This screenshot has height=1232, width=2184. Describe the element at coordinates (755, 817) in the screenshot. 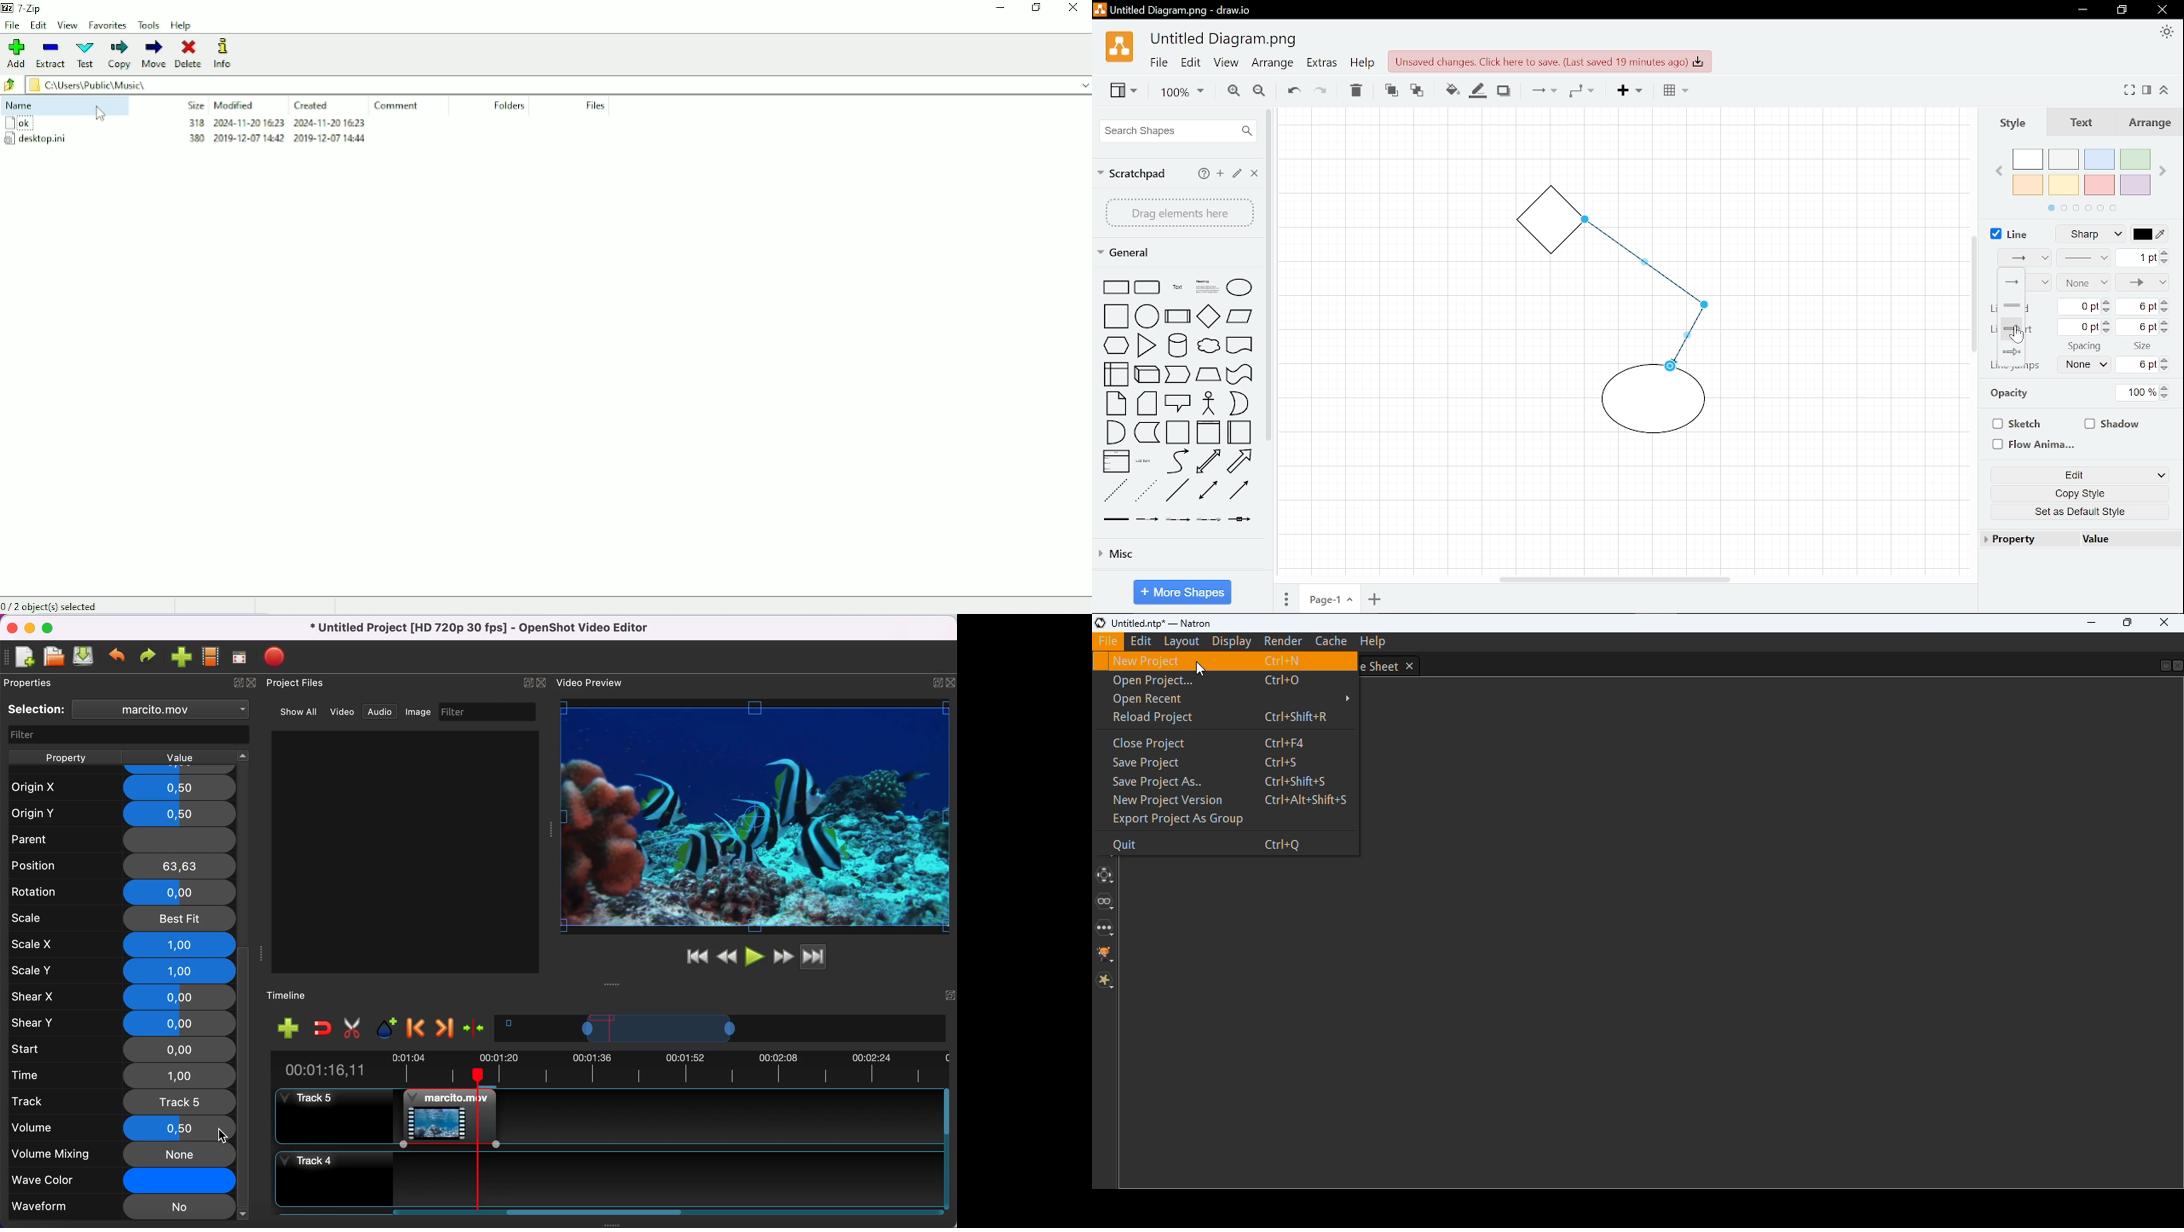

I see `video preview` at that location.